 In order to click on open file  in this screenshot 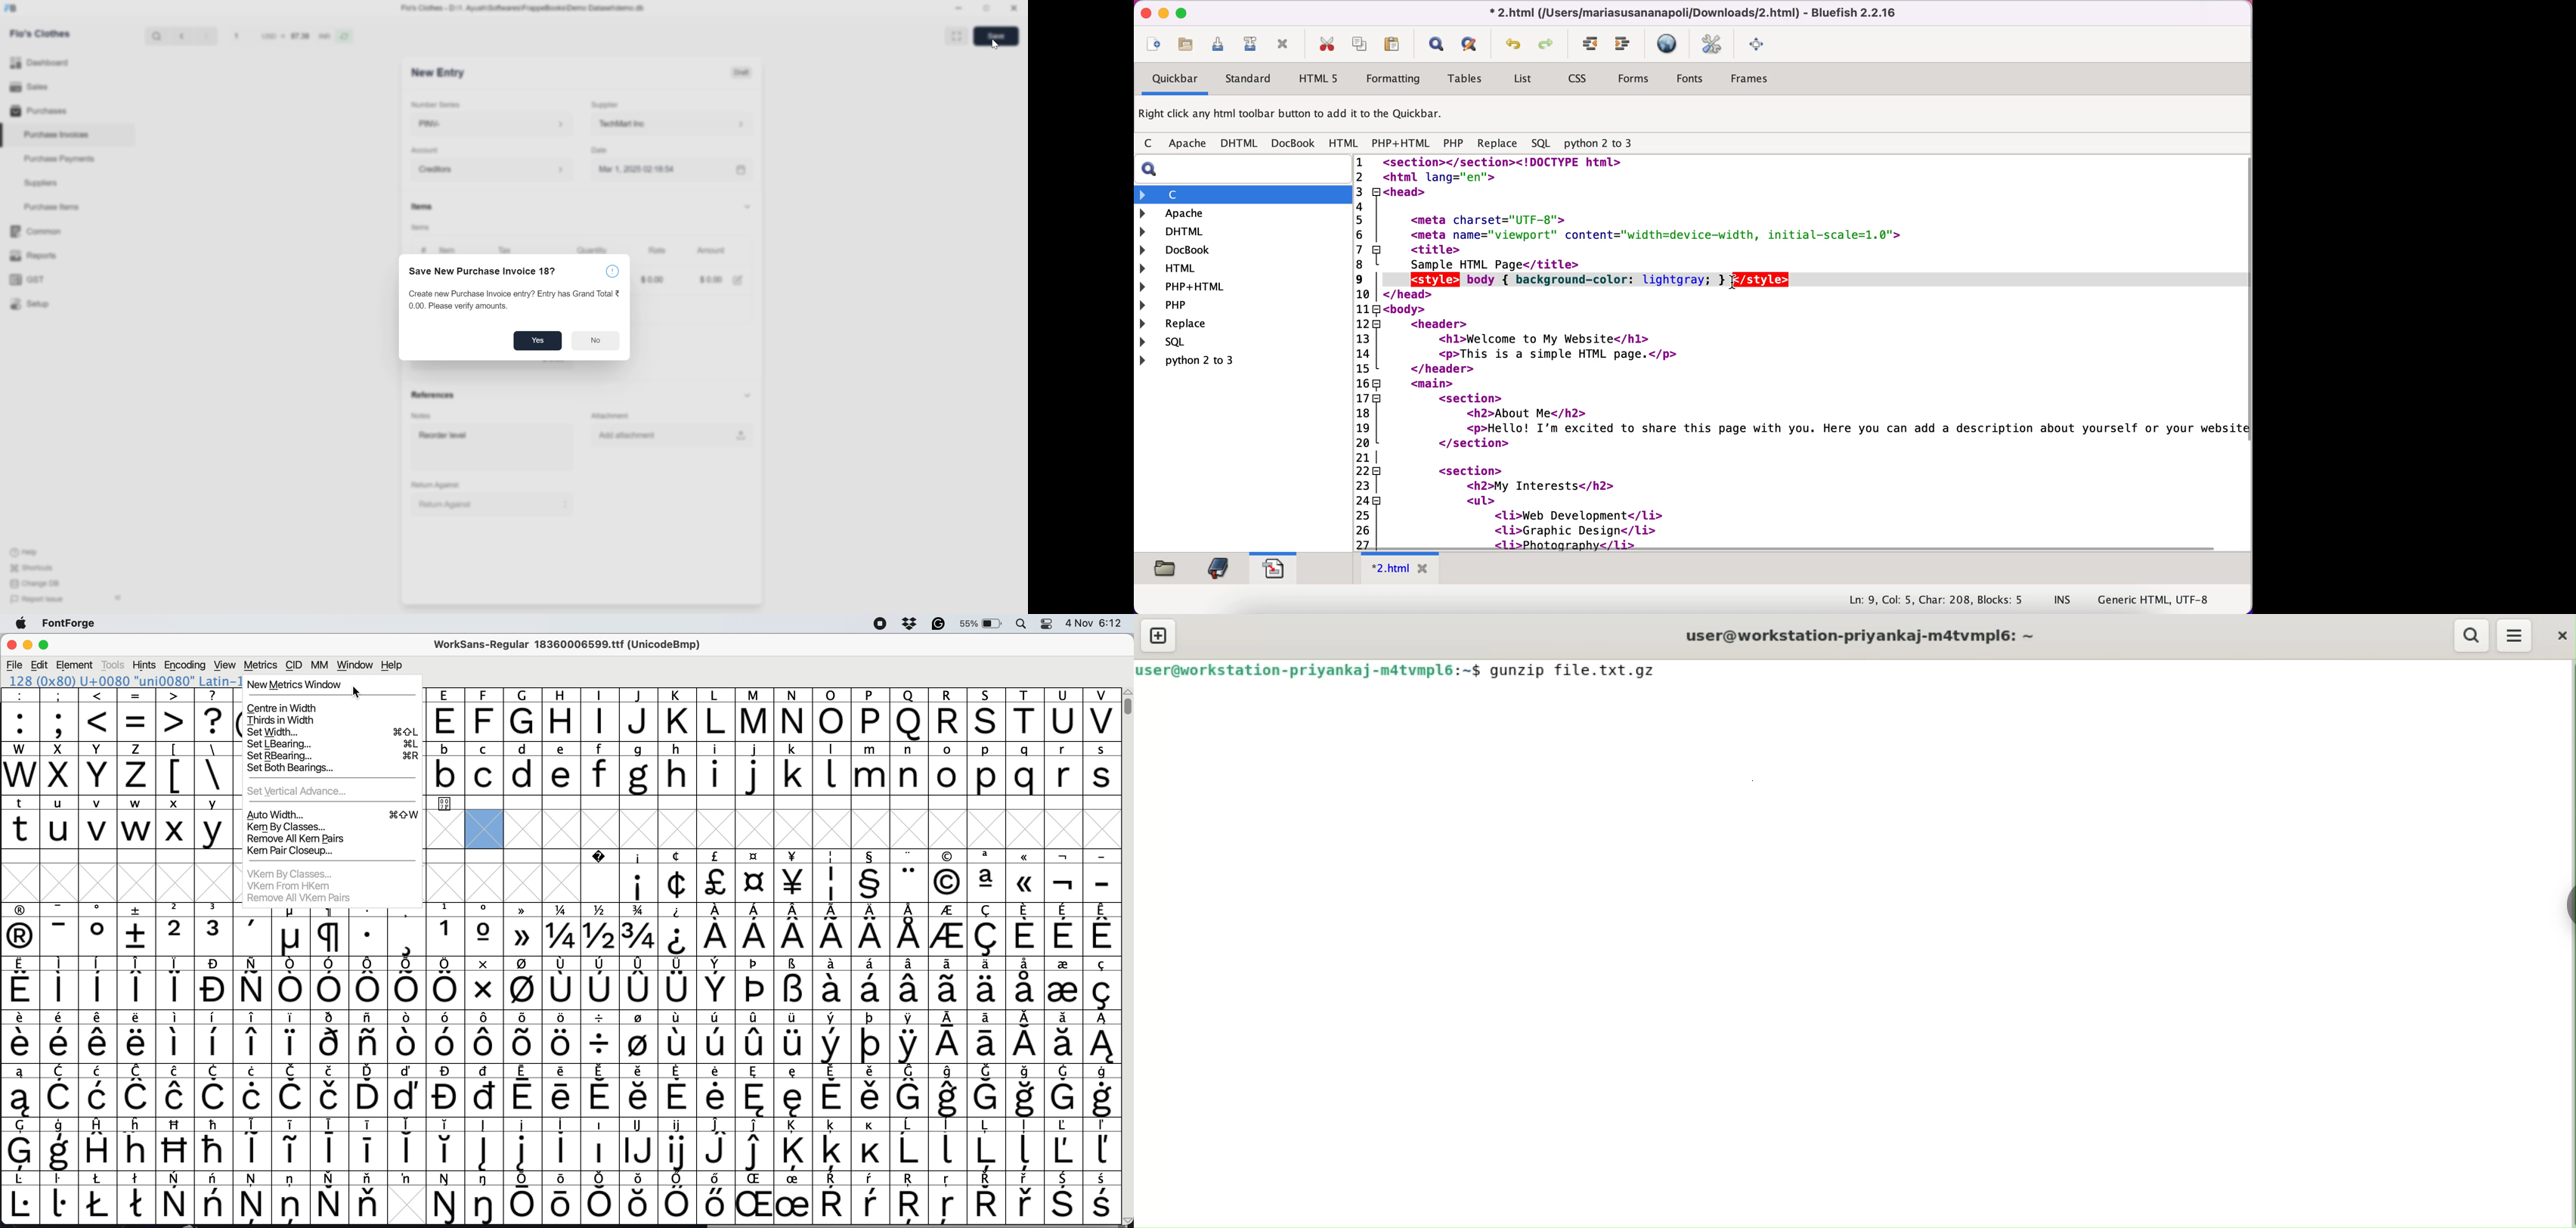, I will do `click(1190, 47)`.